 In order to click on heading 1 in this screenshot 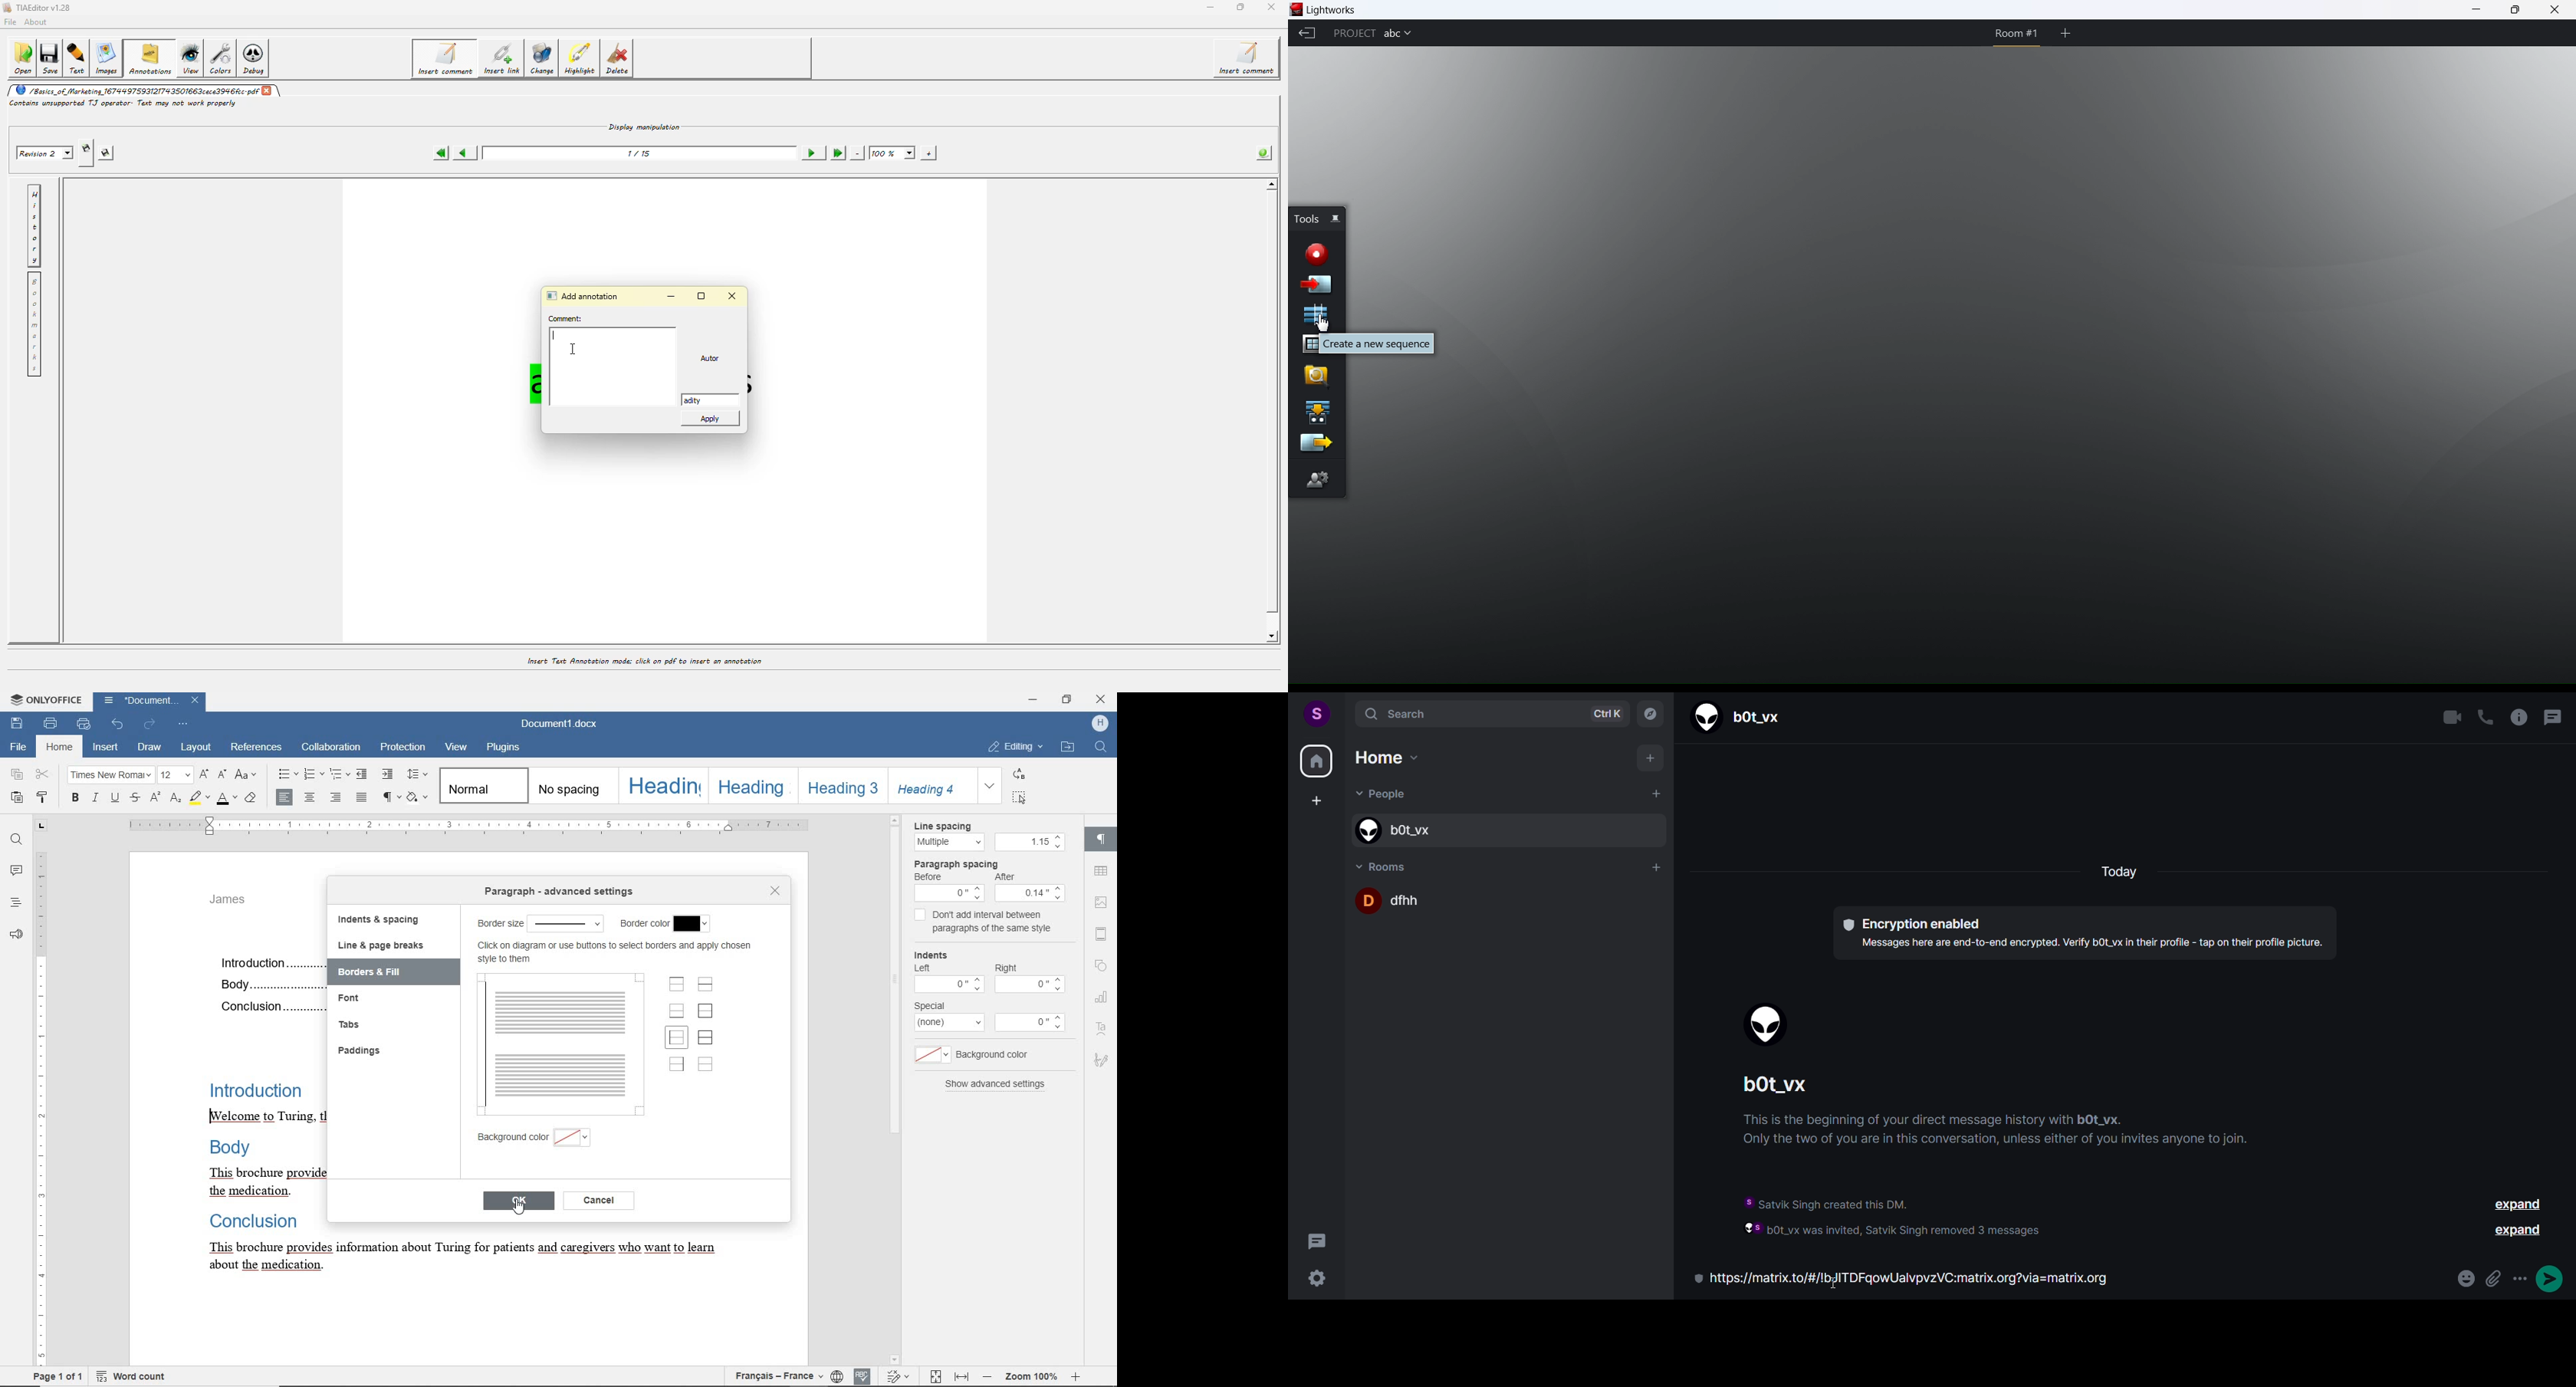, I will do `click(663, 786)`.